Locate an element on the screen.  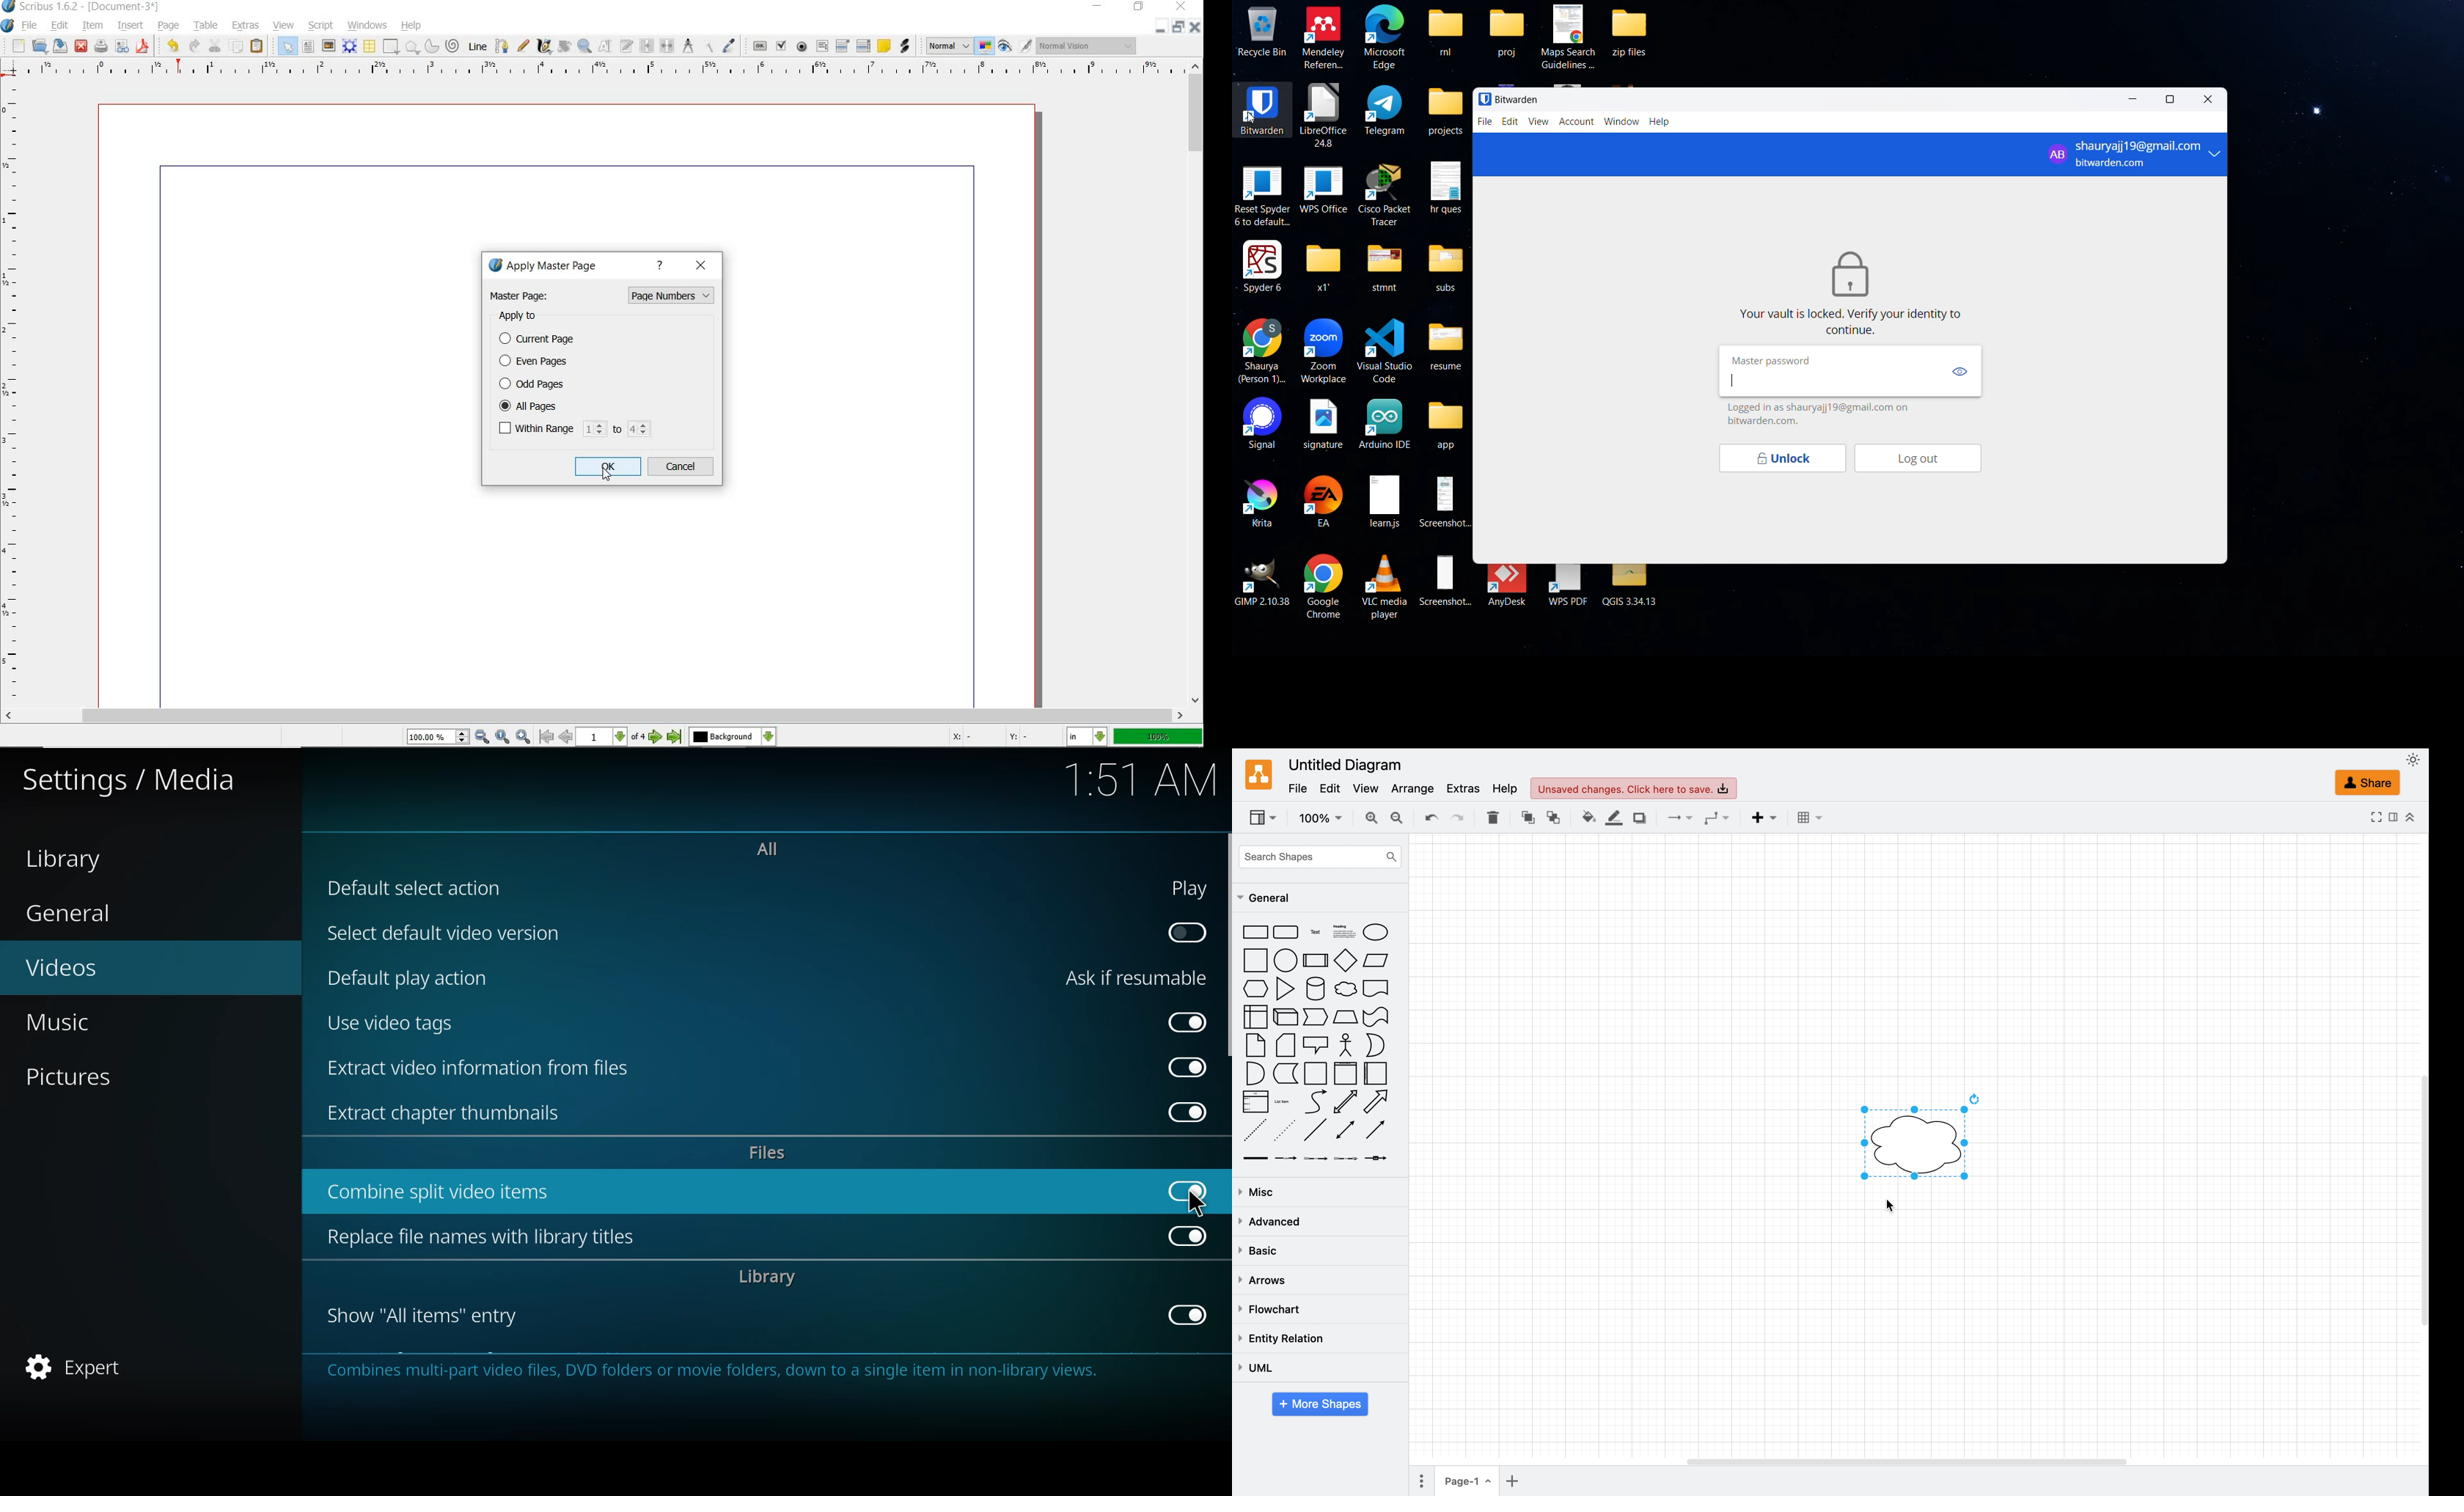
edit is located at coordinates (1509, 122).